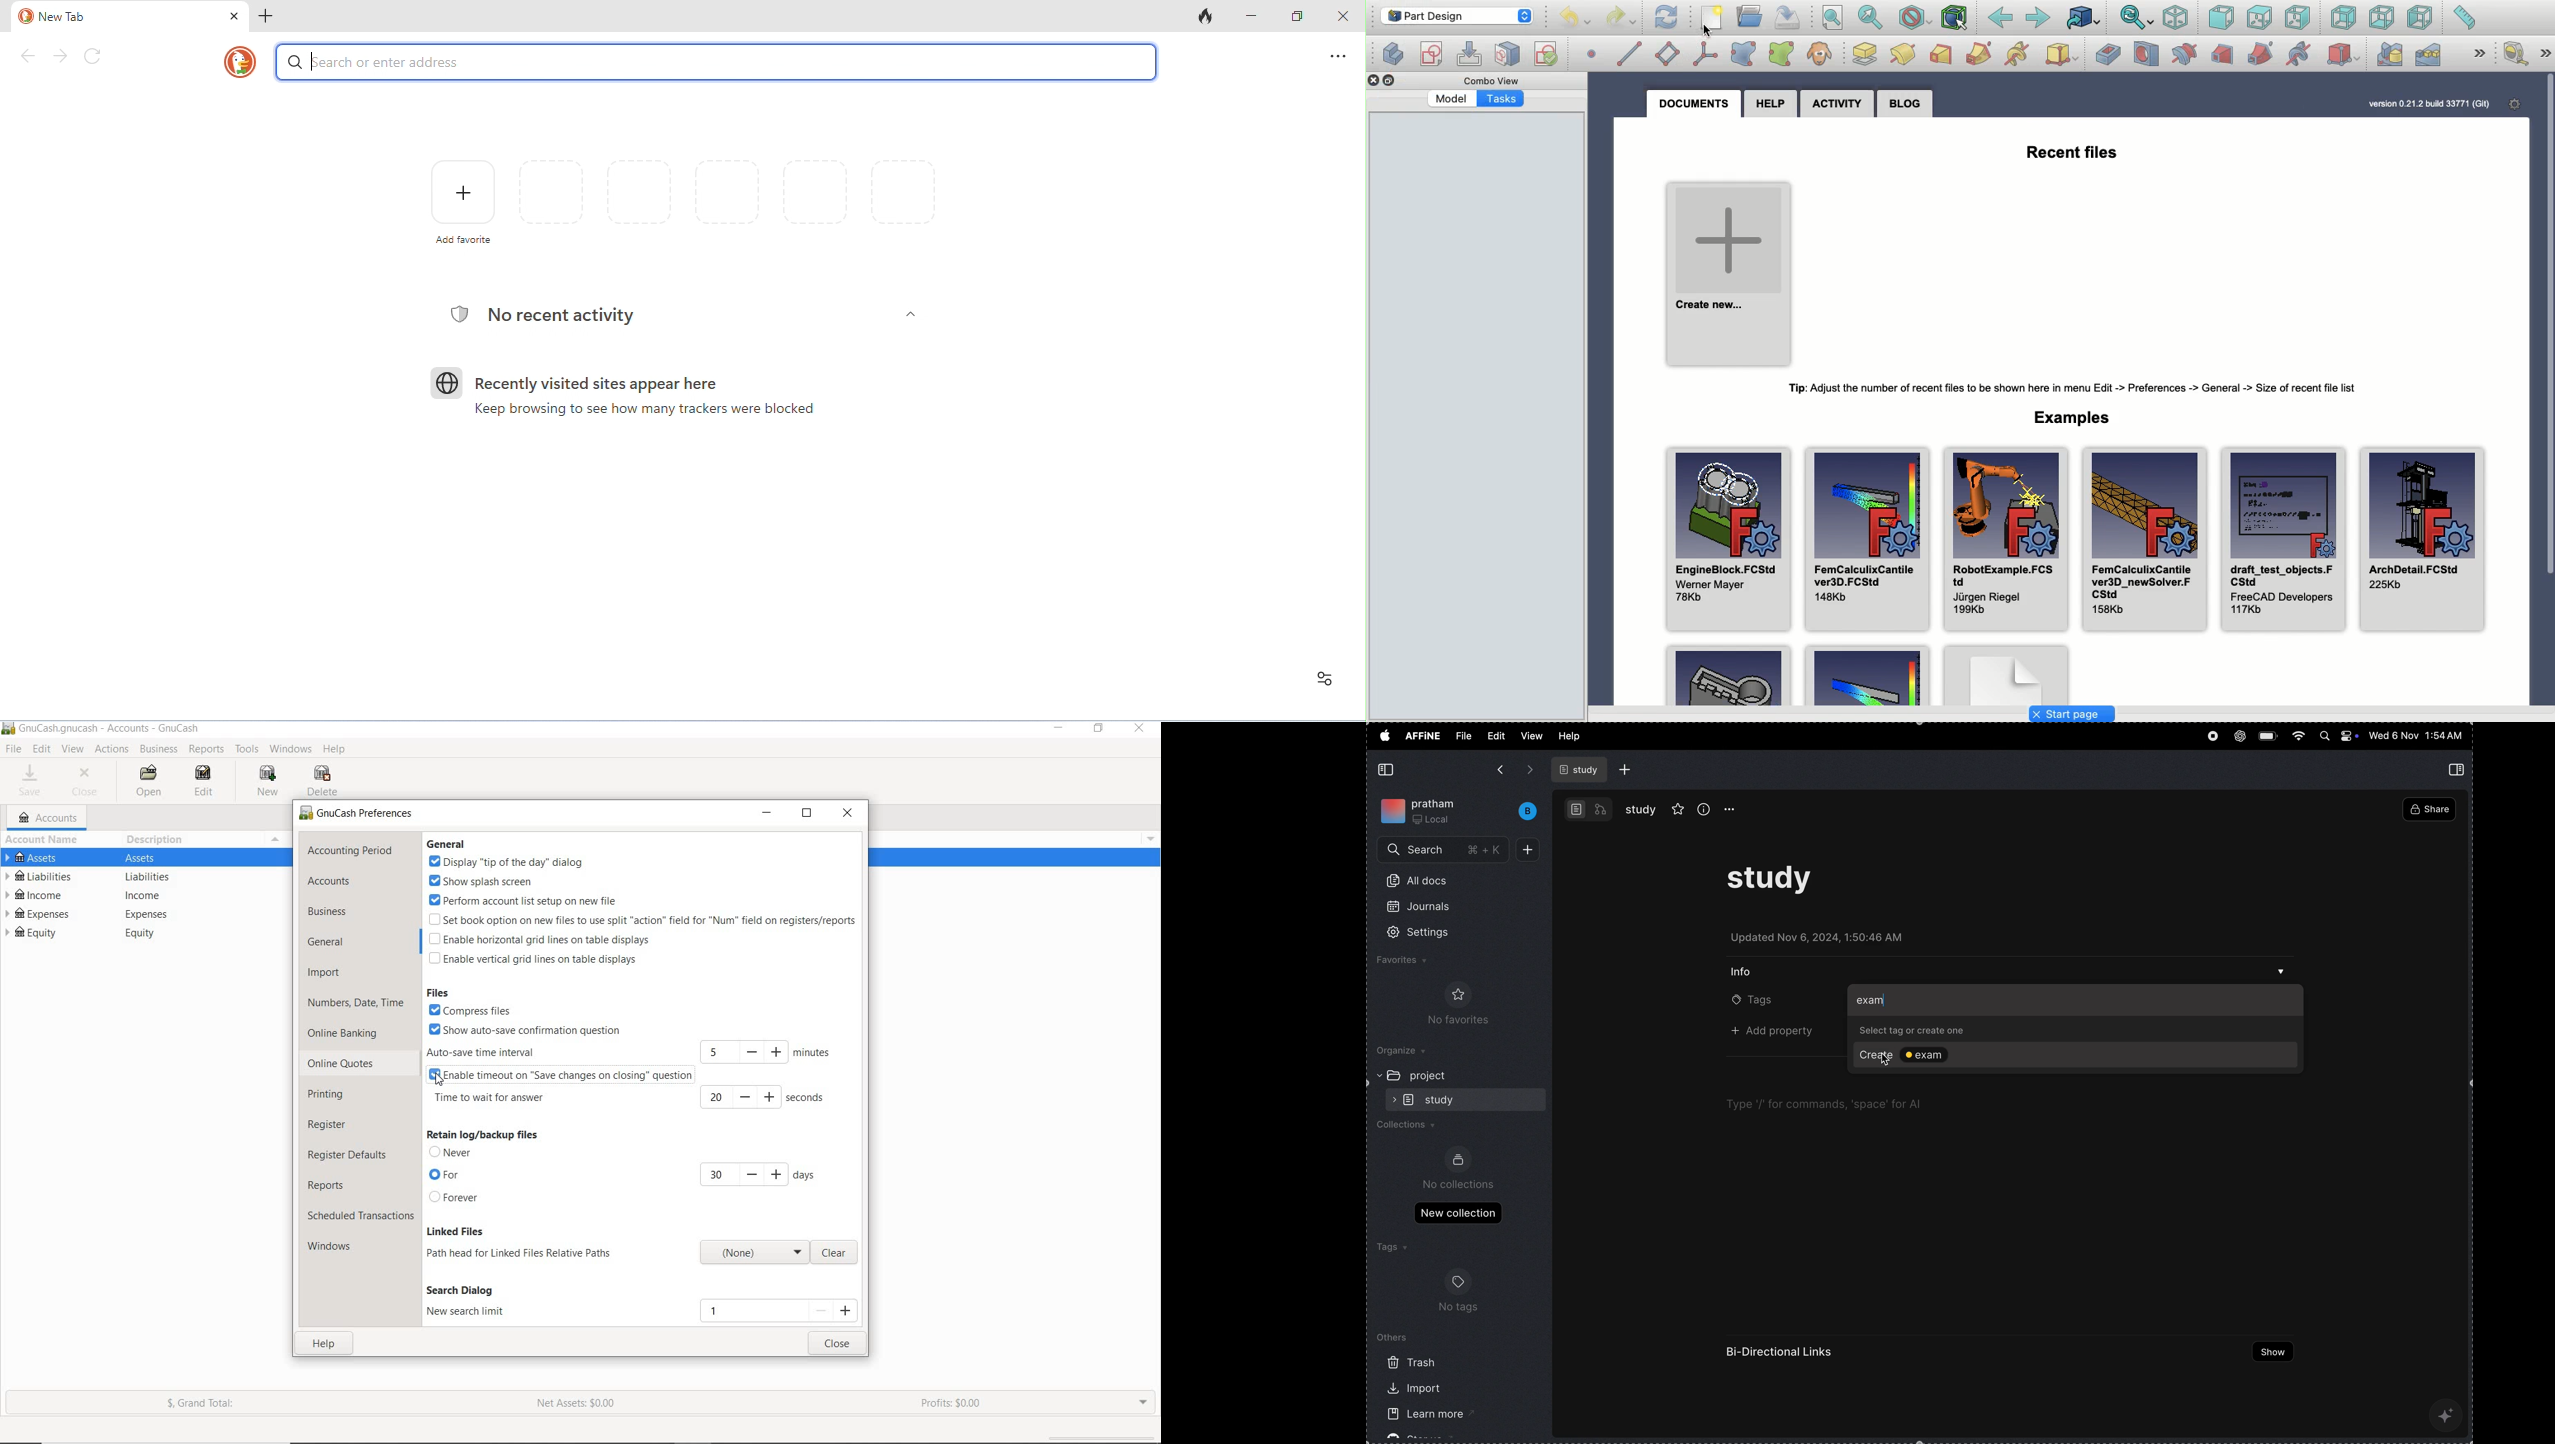 This screenshot has height=1456, width=2576. What do you see at coordinates (320, 1345) in the screenshot?
I see `HELP` at bounding box center [320, 1345].